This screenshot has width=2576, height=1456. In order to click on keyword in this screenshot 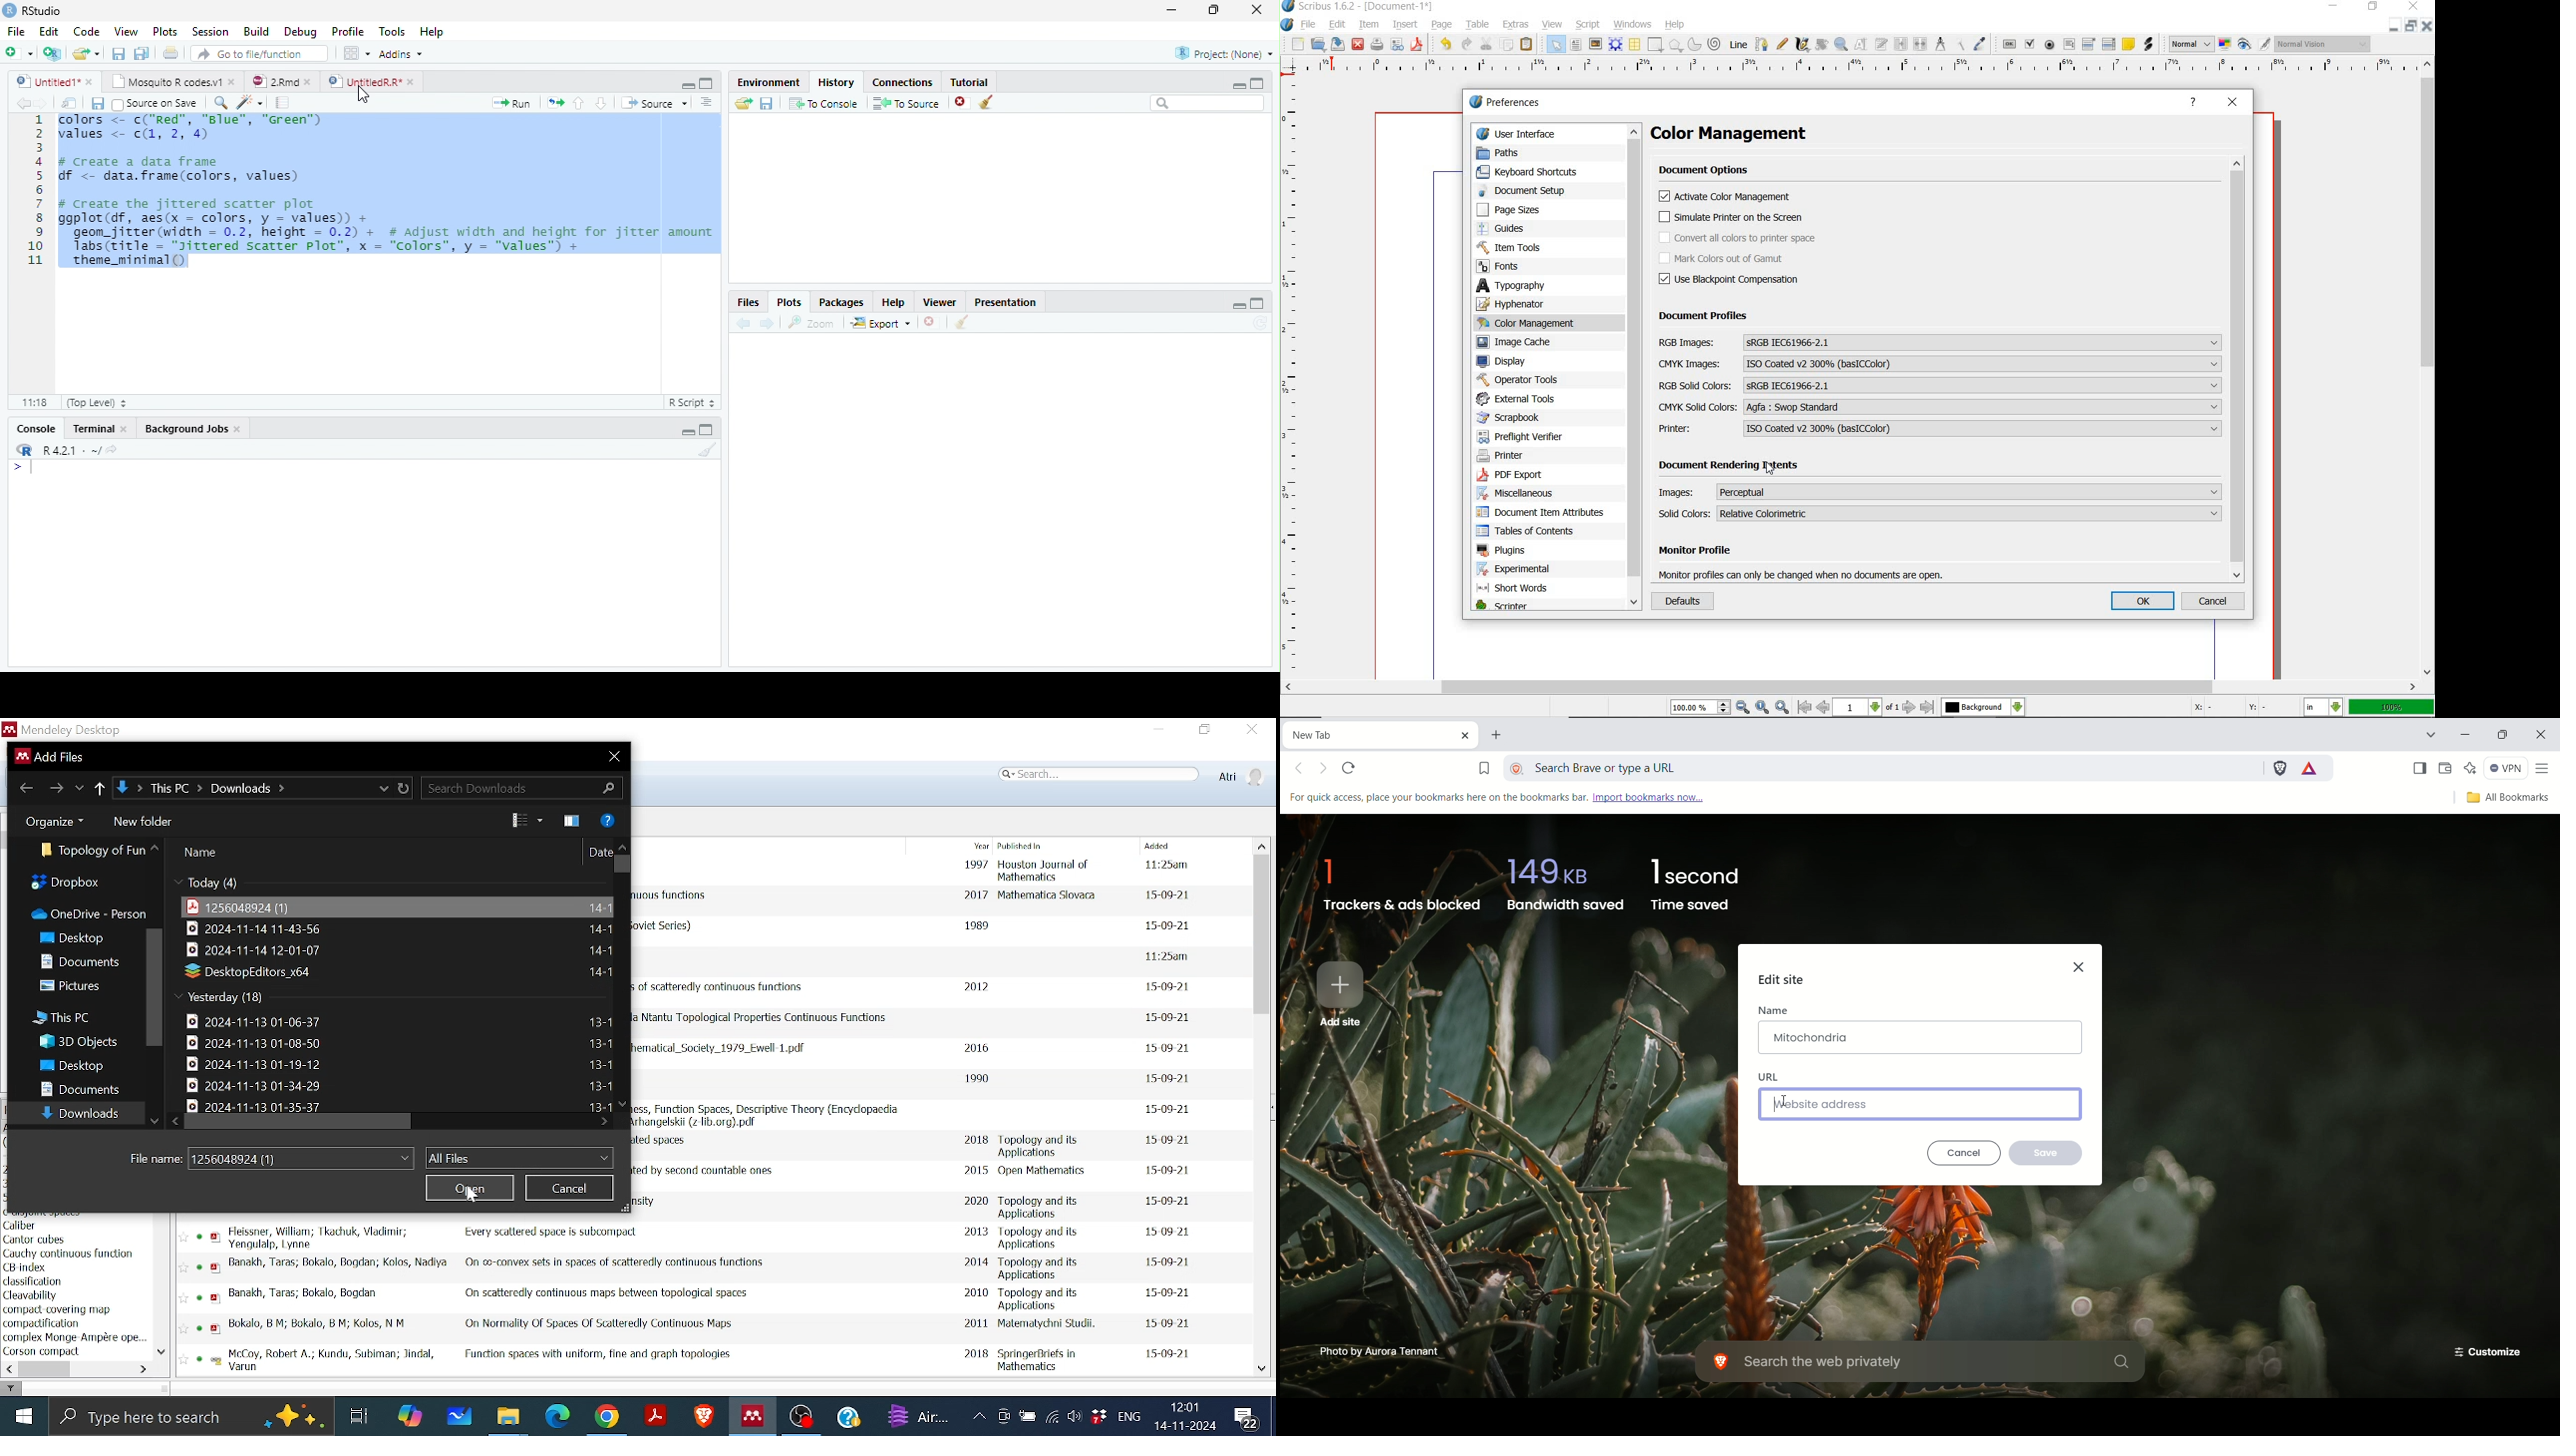, I will do `click(34, 1282)`.